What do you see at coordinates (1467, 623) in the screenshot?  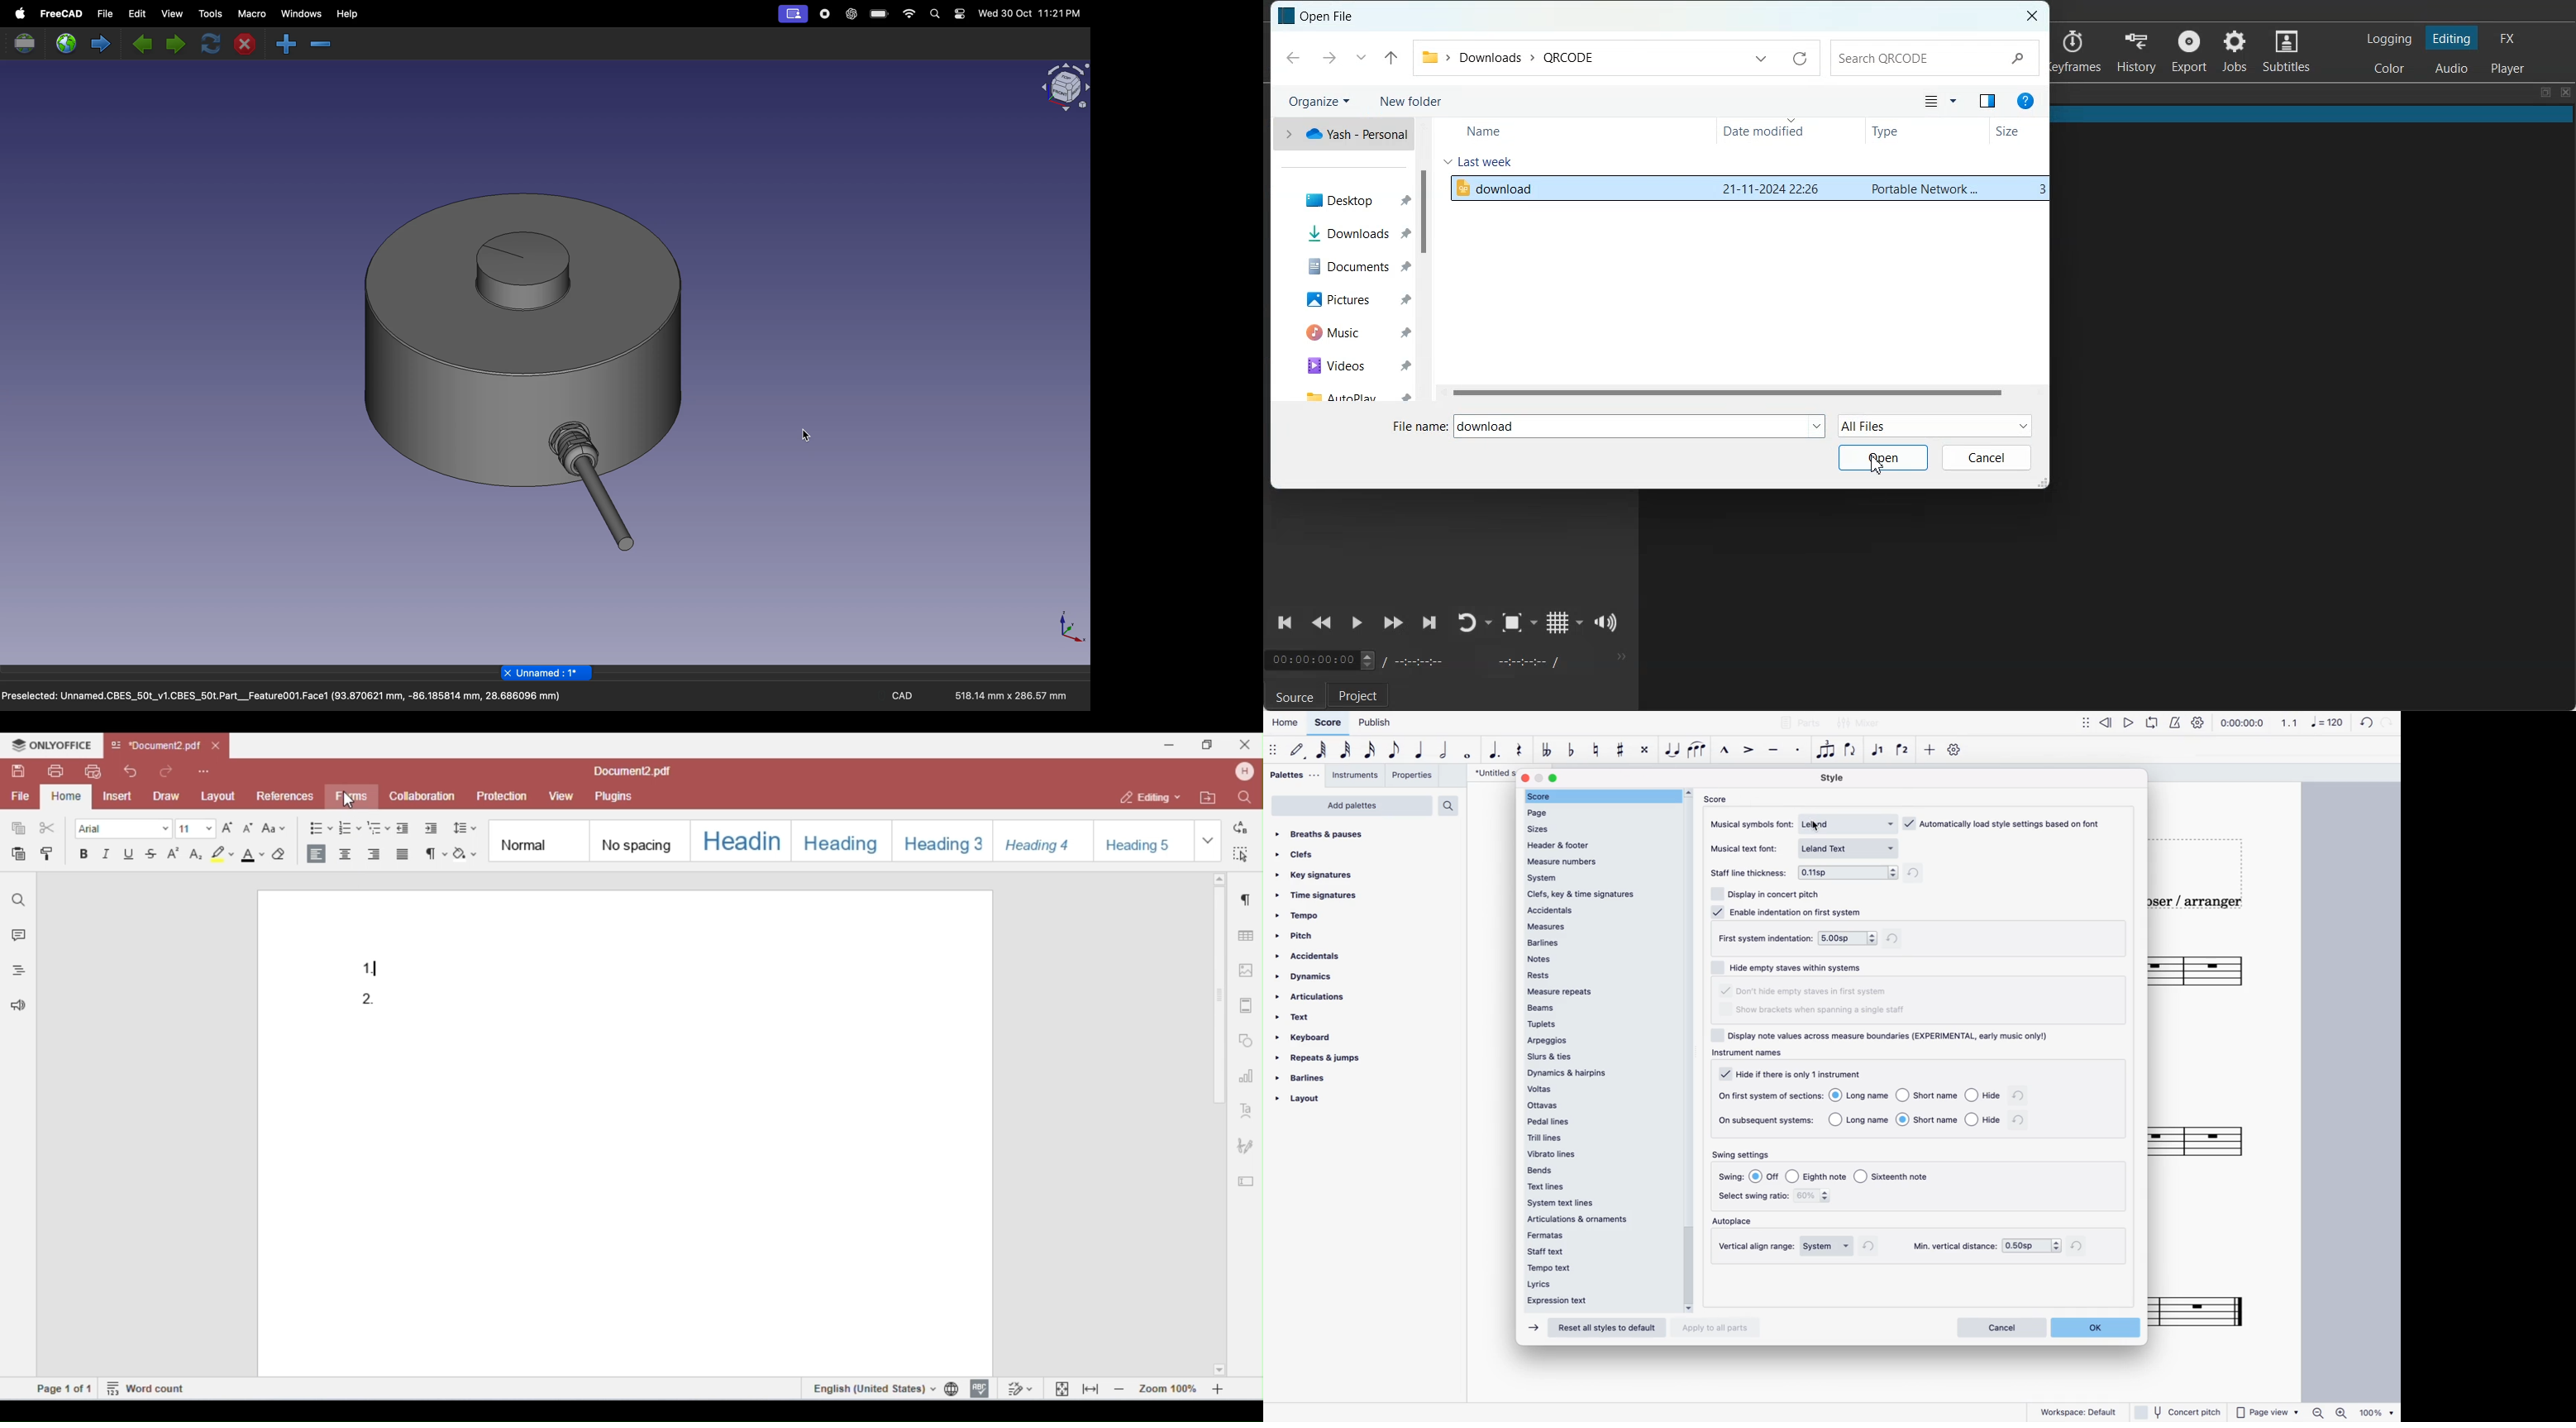 I see `Toggle player lopping` at bounding box center [1467, 623].